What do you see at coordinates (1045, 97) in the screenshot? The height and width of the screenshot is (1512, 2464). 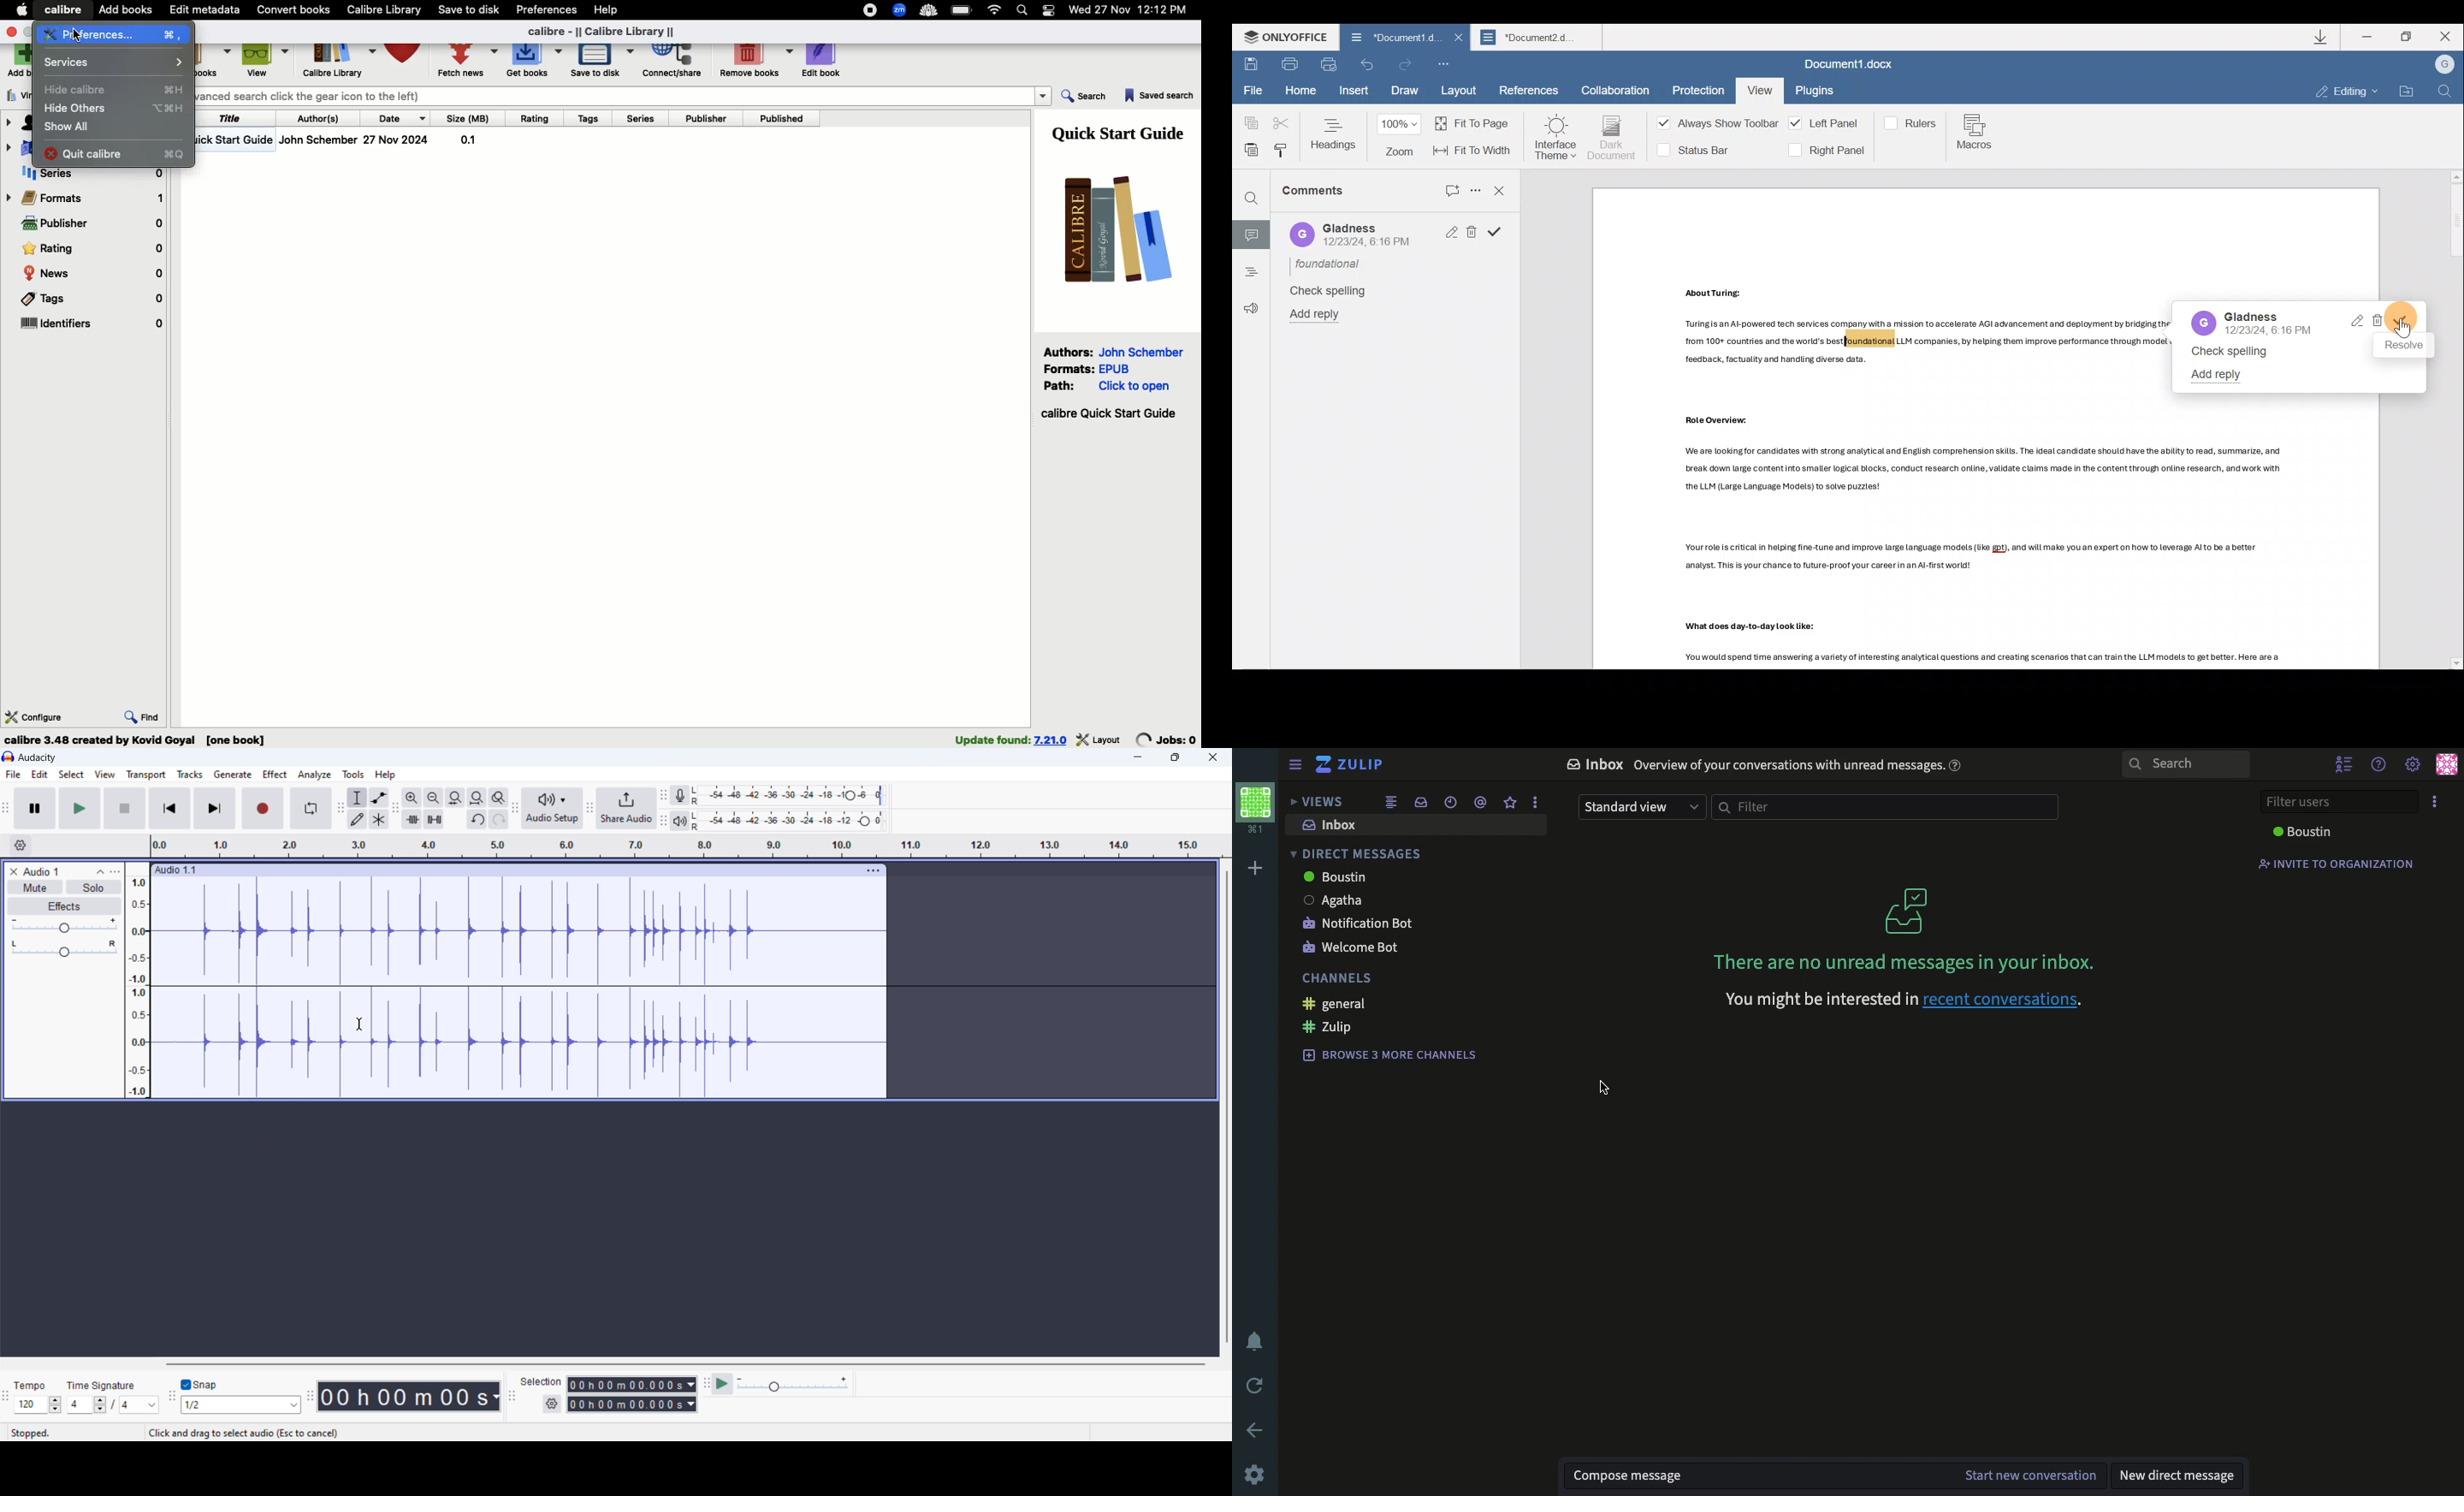 I see `dropdown` at bounding box center [1045, 97].